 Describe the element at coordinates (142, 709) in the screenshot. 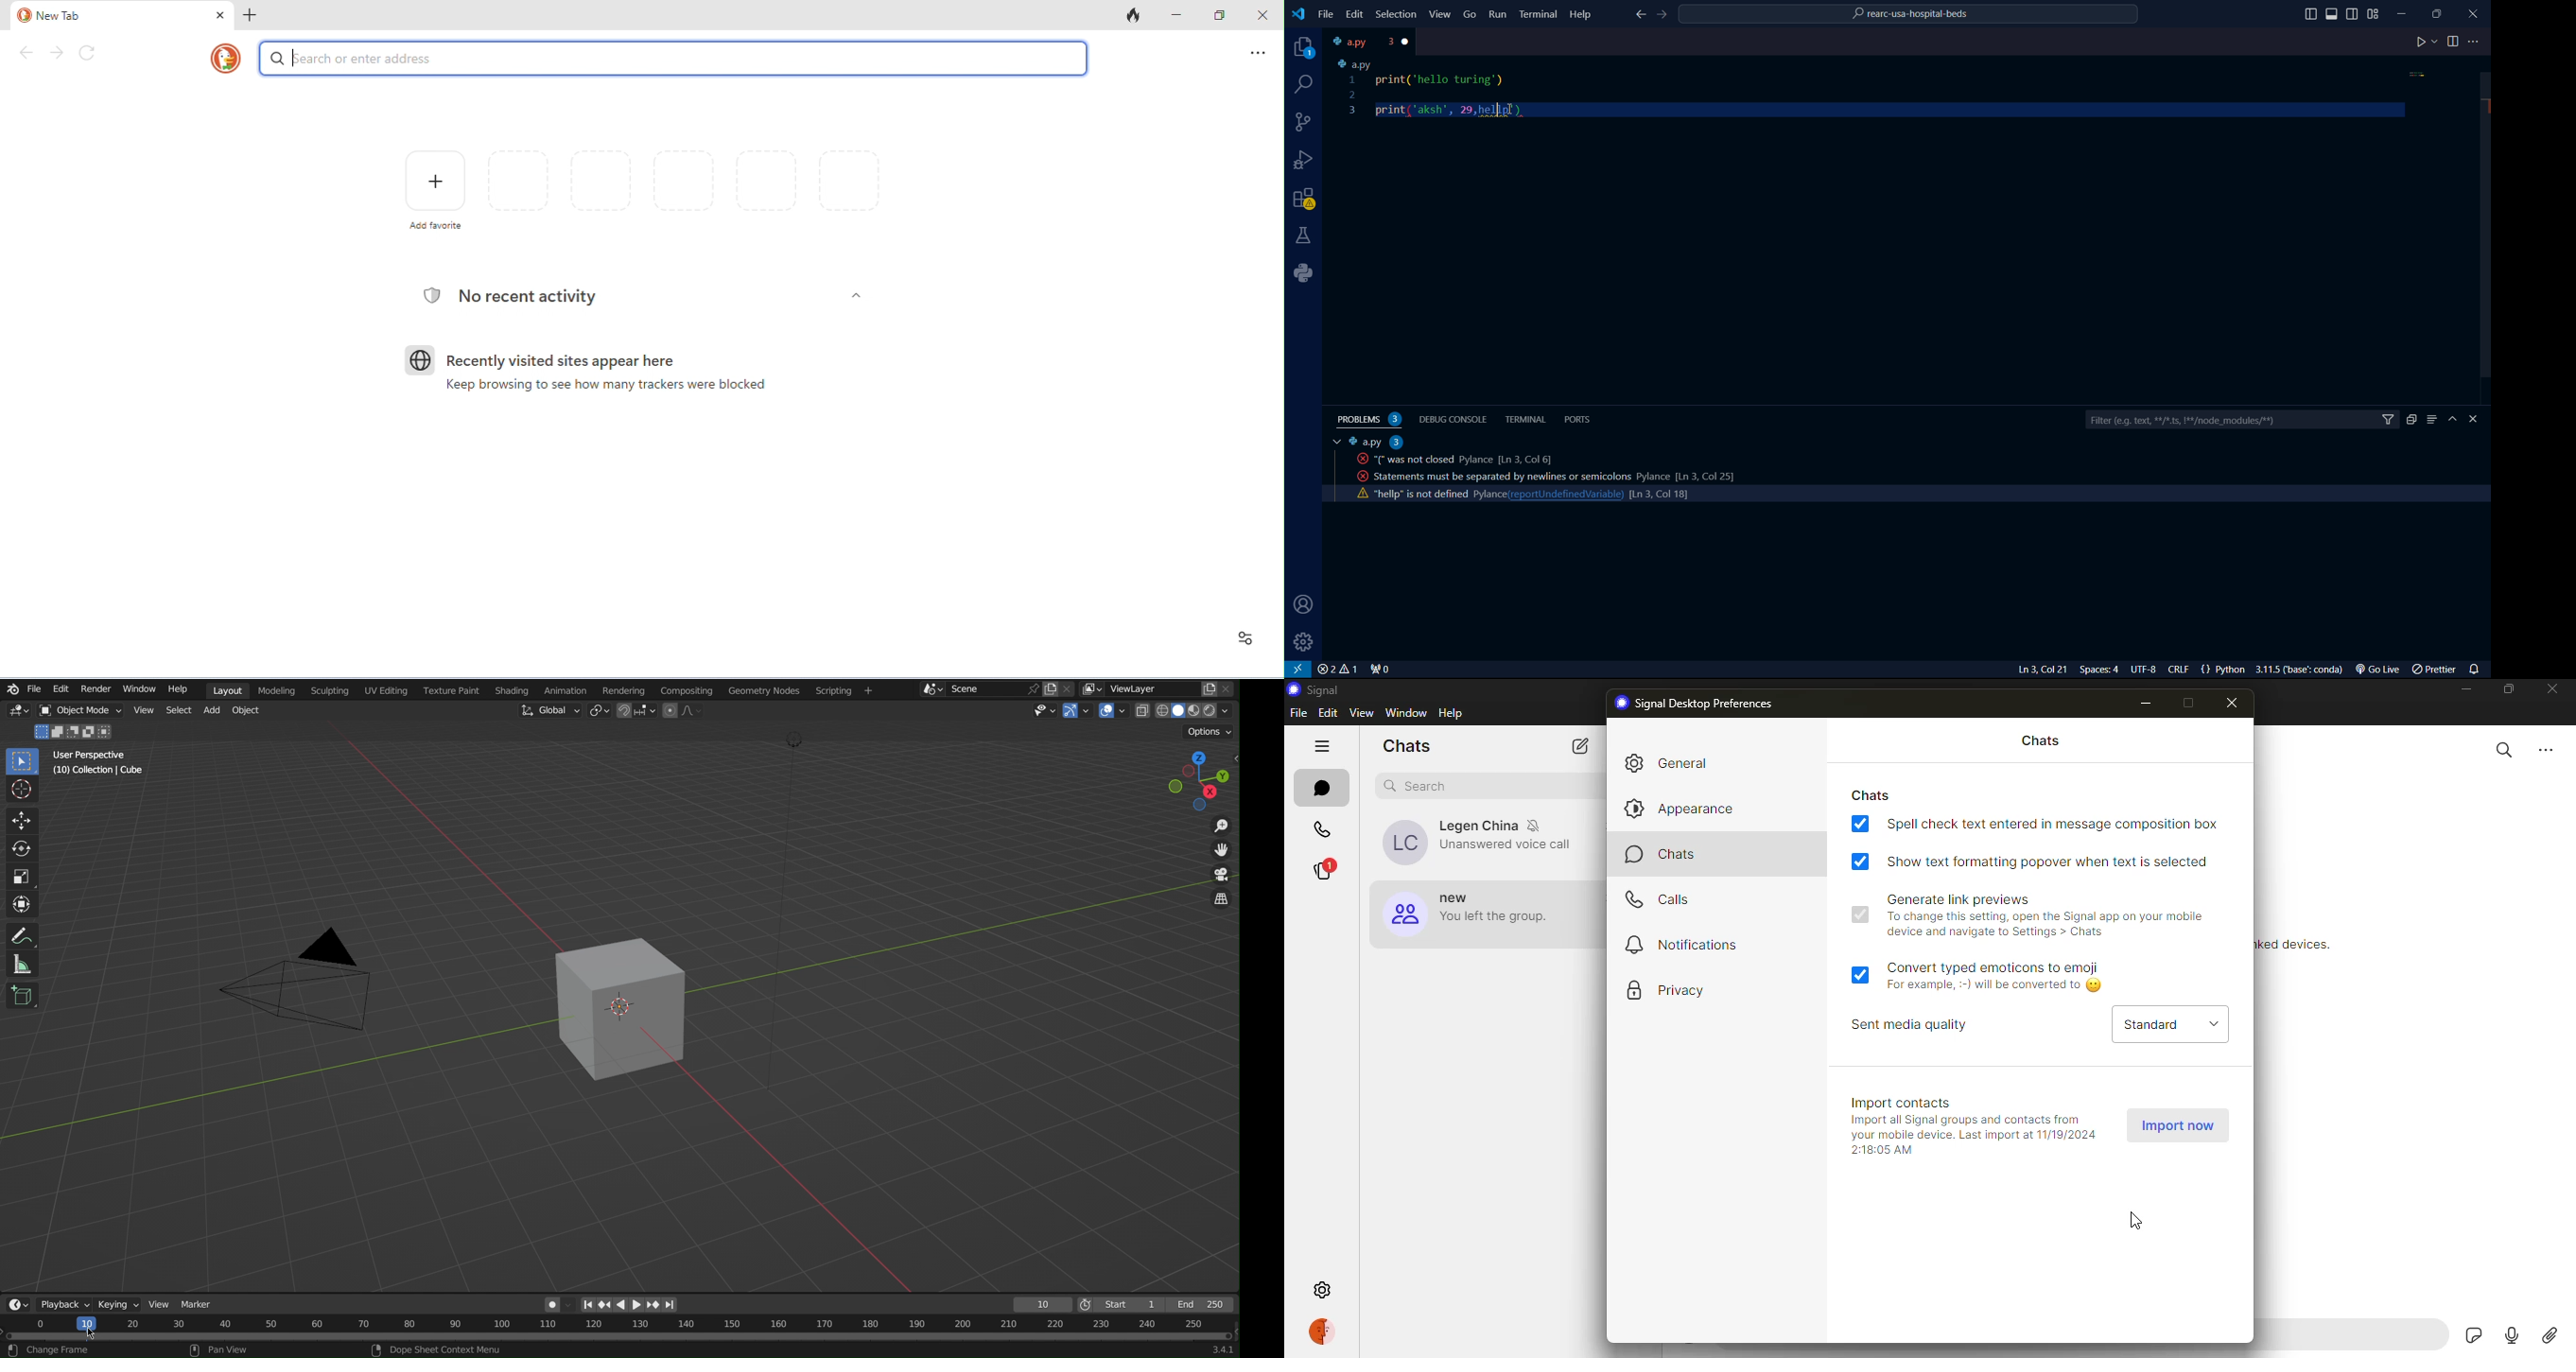

I see `` at that location.